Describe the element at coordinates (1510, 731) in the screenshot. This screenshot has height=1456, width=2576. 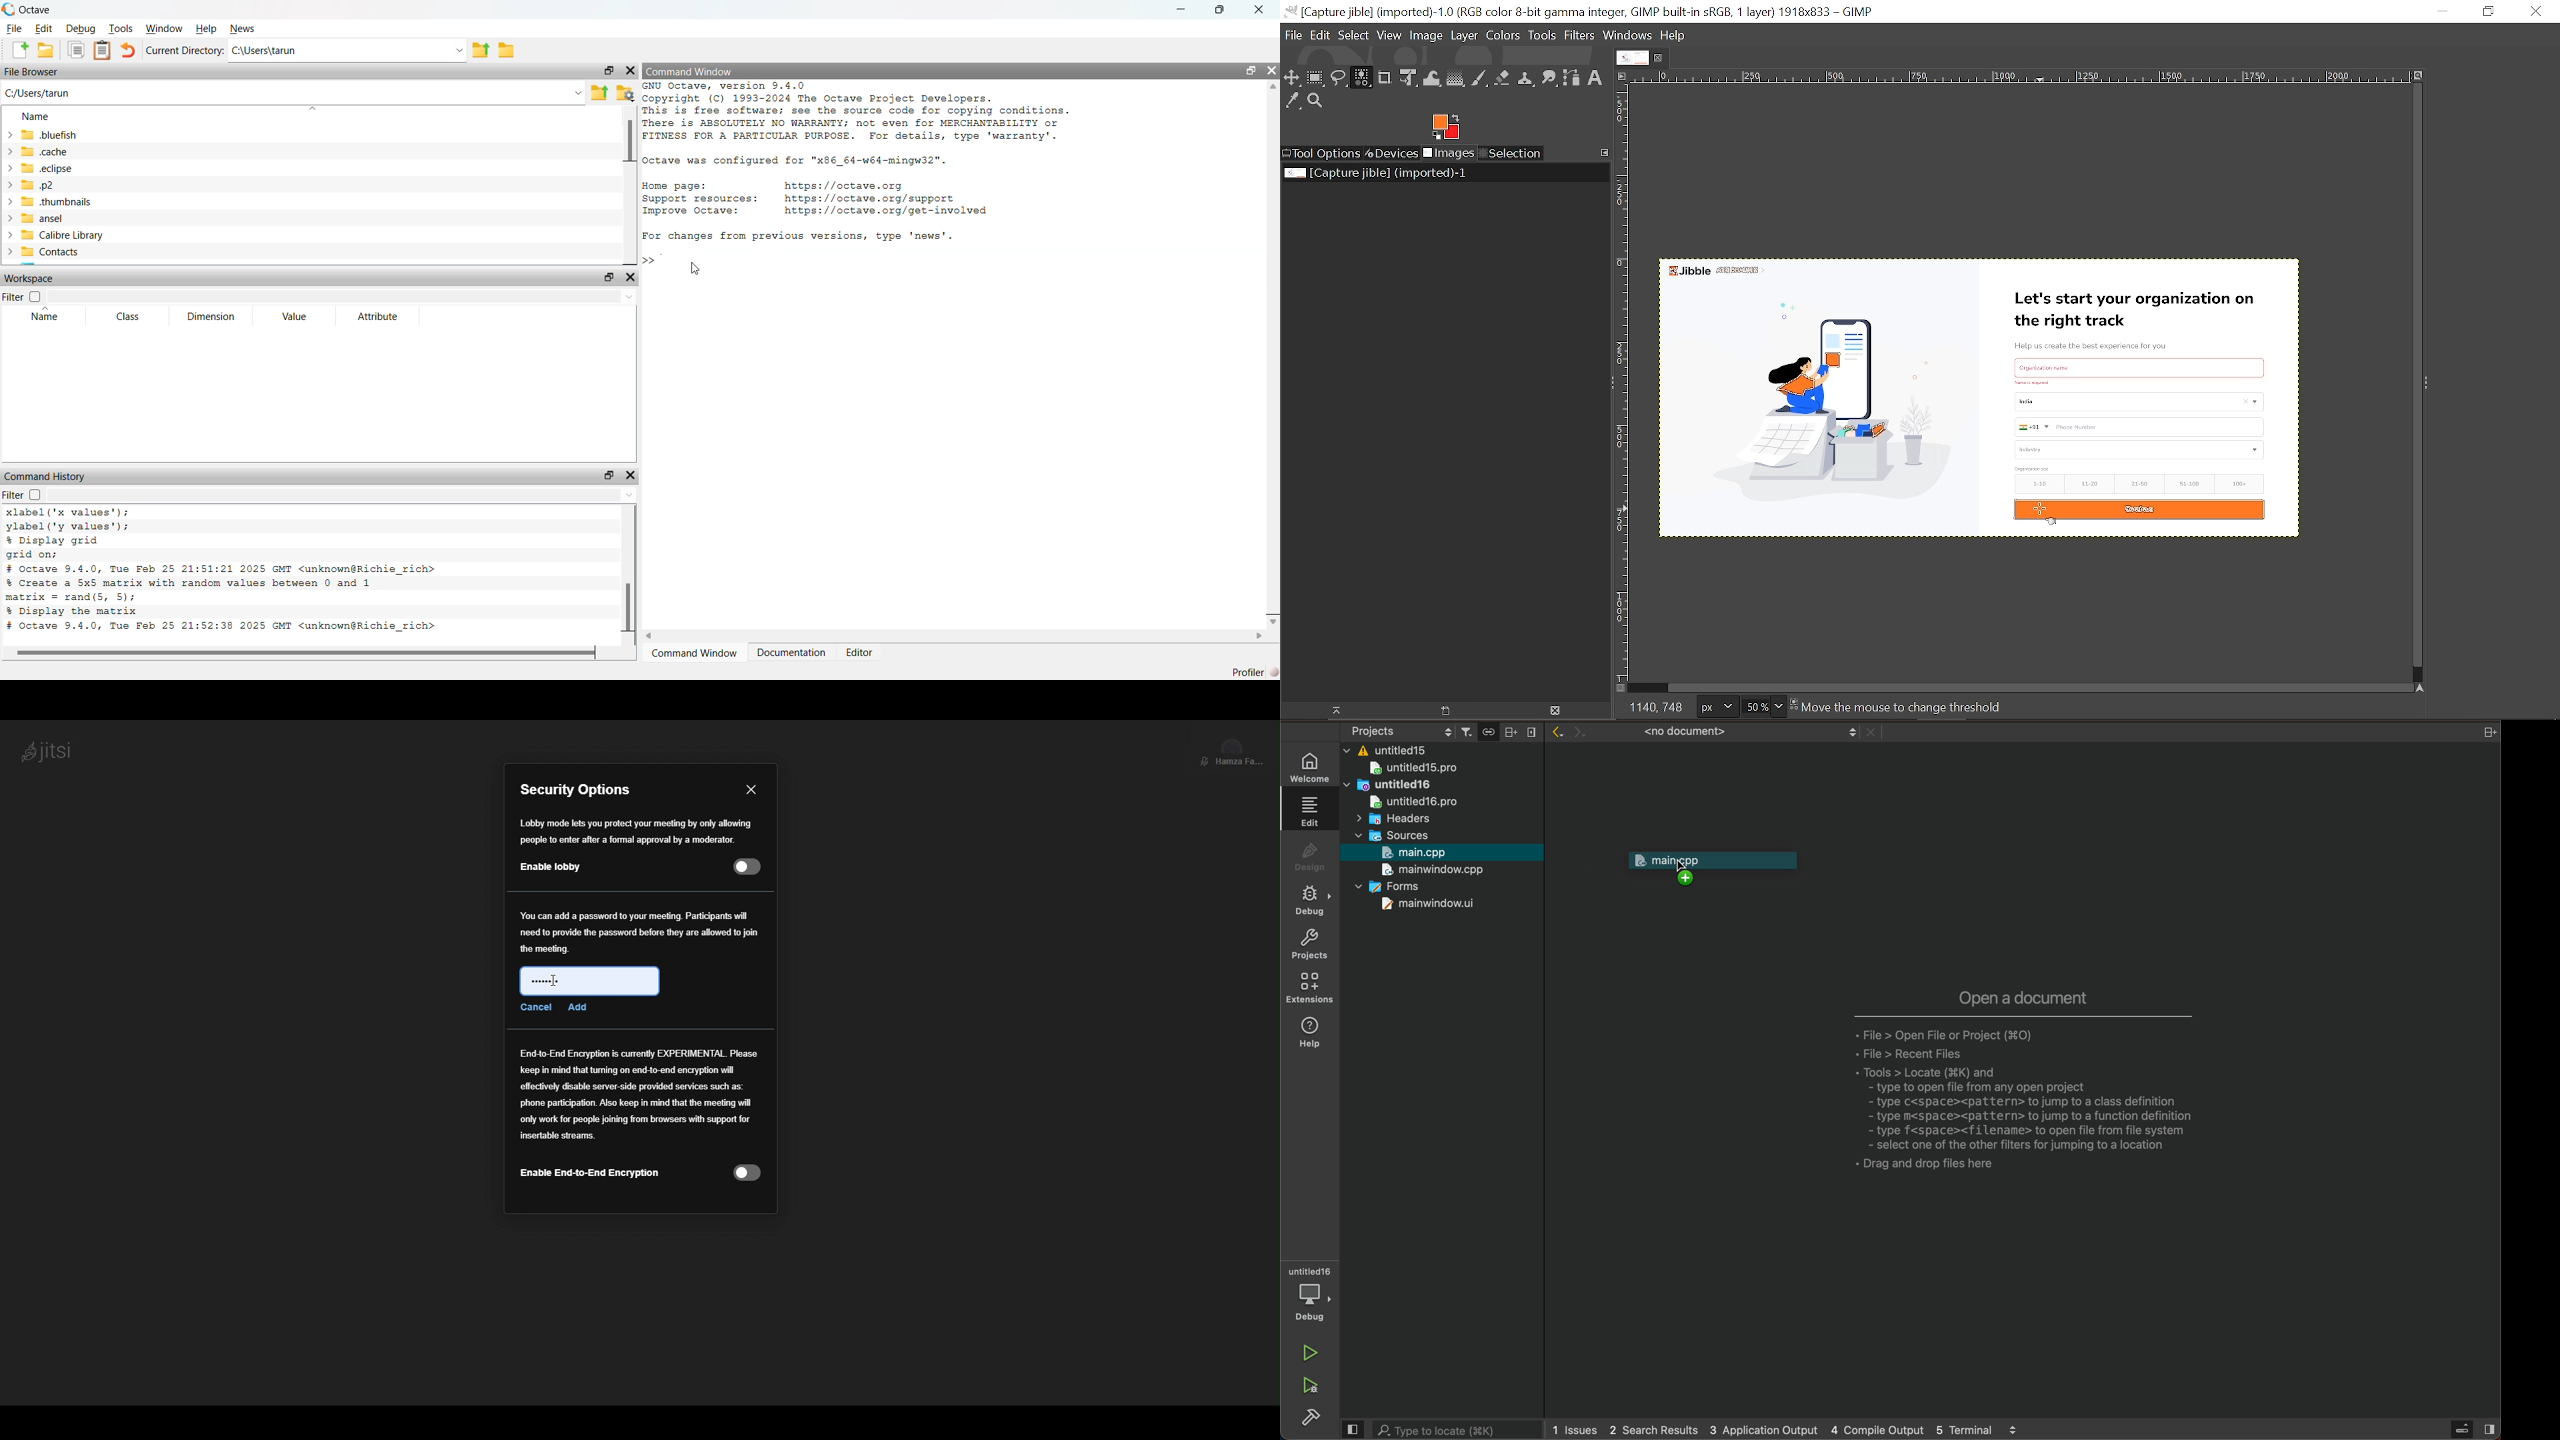
I see `split` at that location.